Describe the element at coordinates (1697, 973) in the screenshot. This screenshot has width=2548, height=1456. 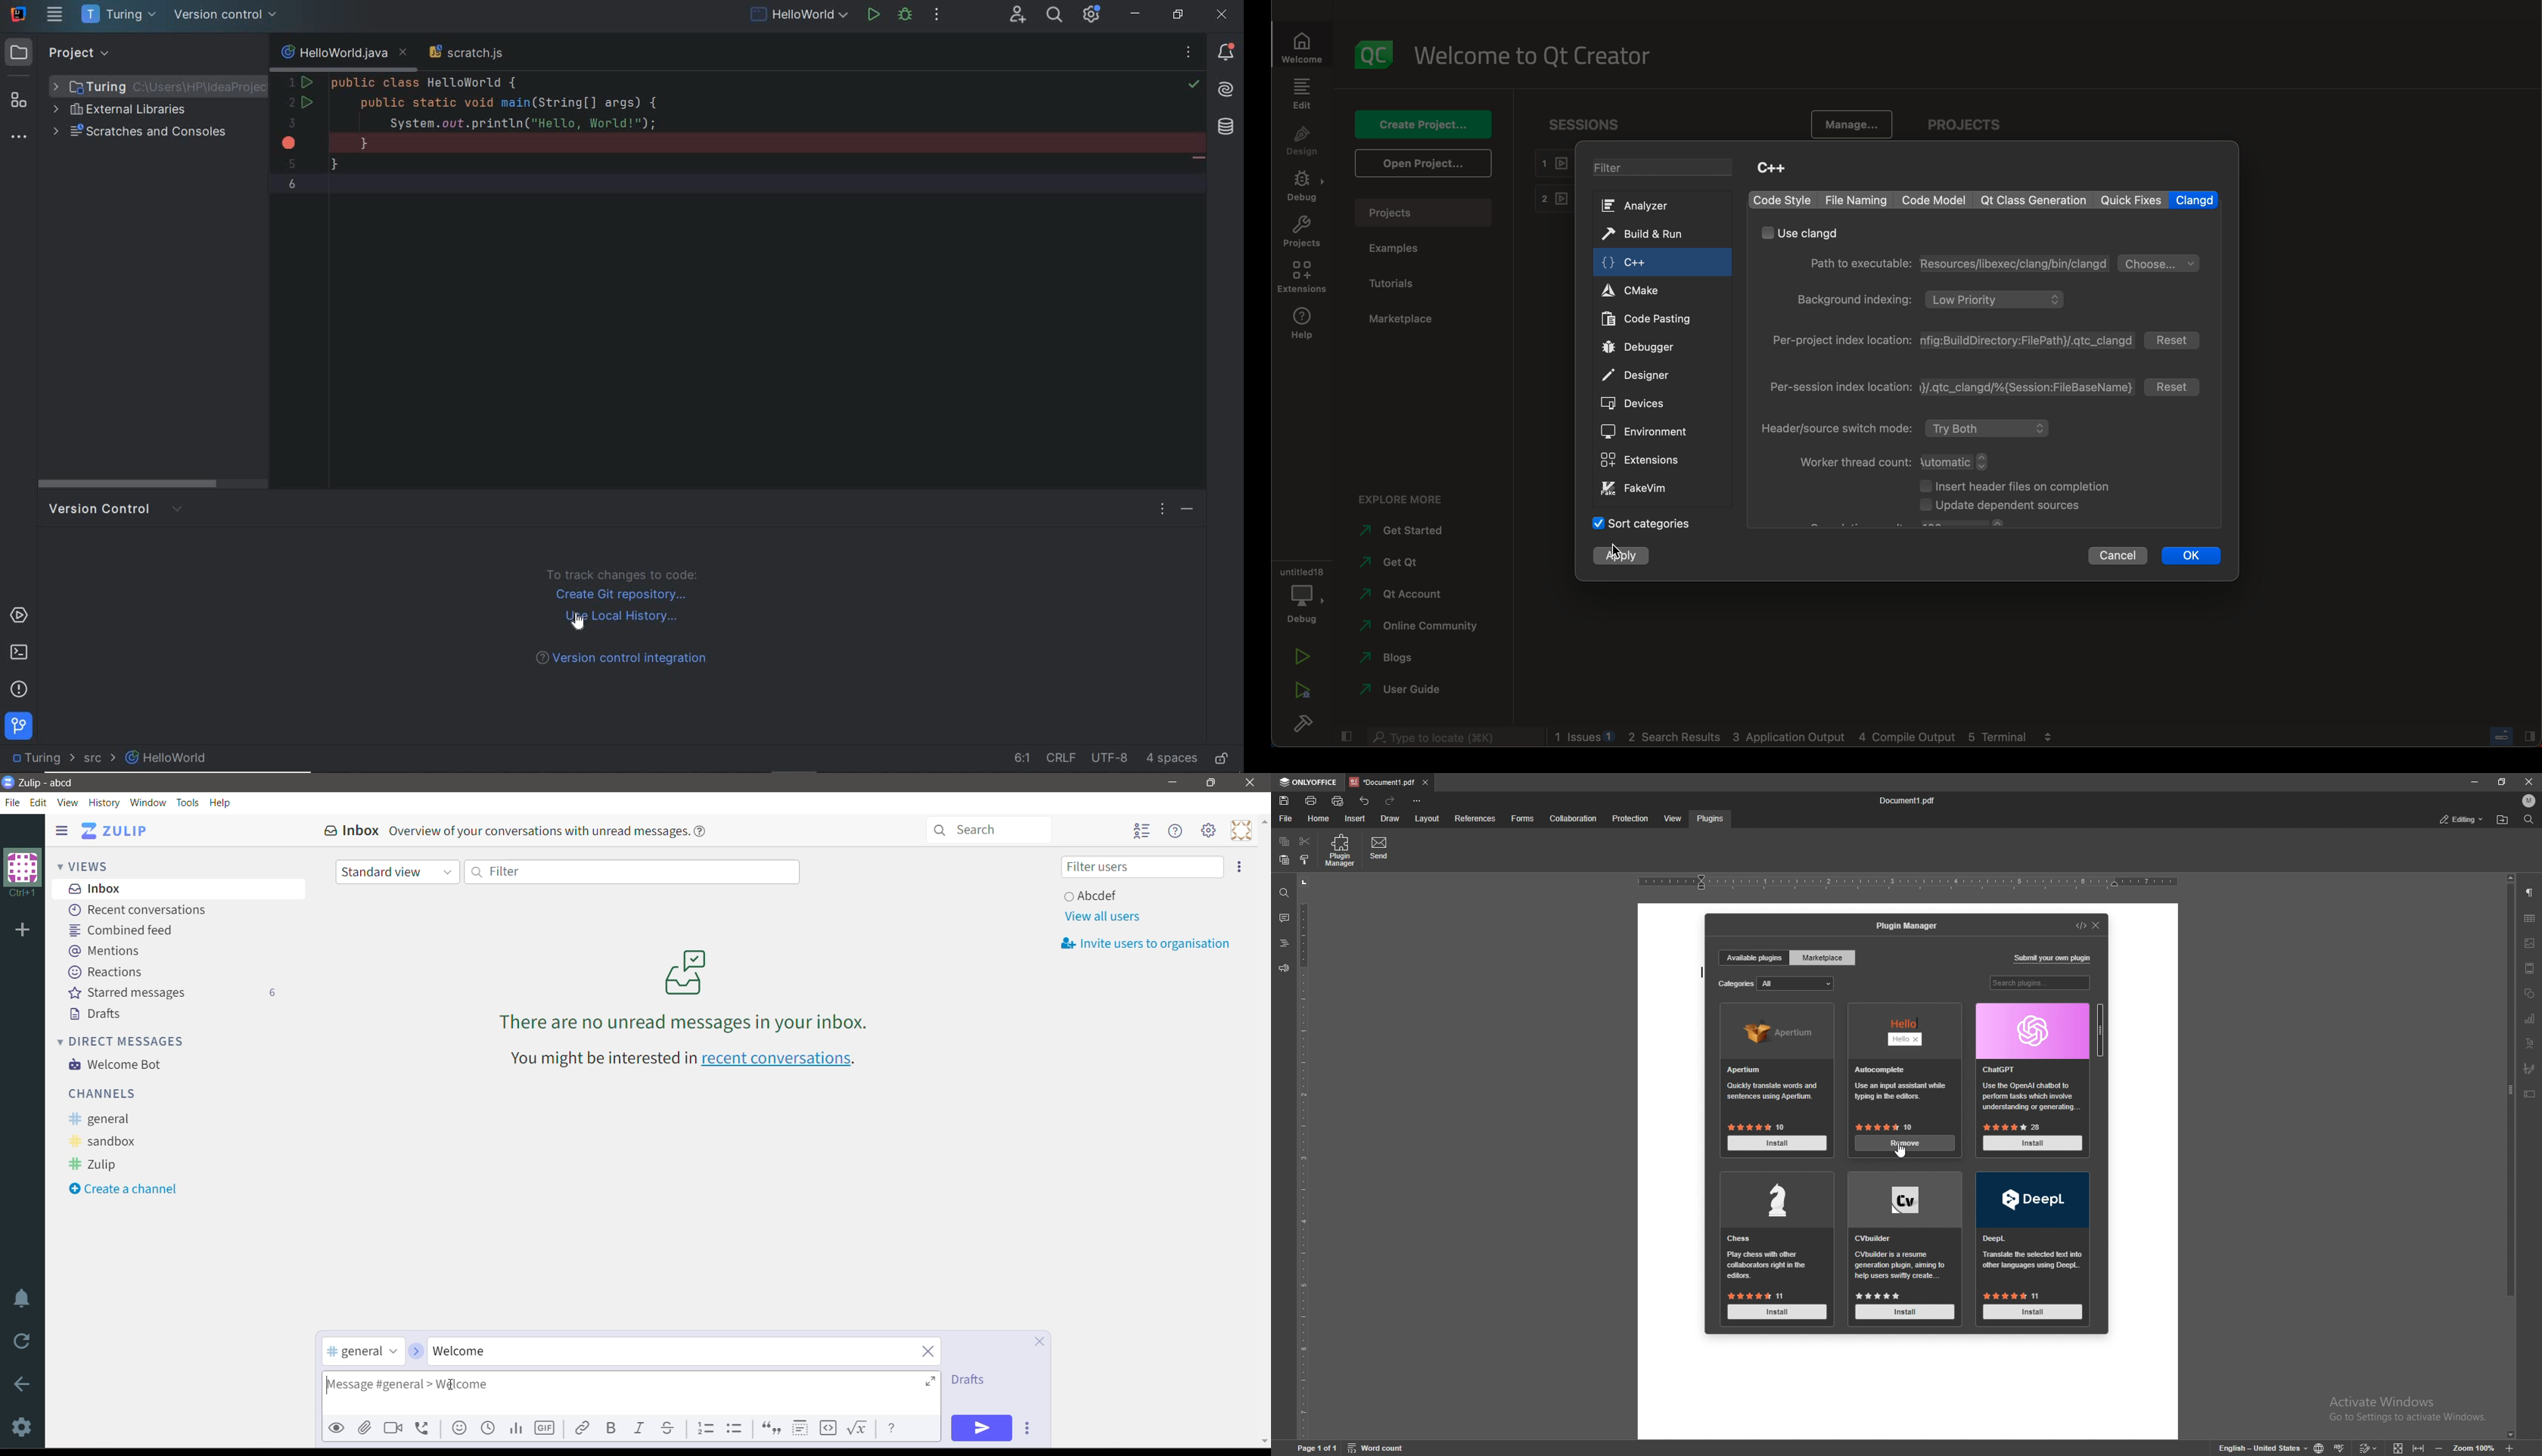
I see `type` at that location.